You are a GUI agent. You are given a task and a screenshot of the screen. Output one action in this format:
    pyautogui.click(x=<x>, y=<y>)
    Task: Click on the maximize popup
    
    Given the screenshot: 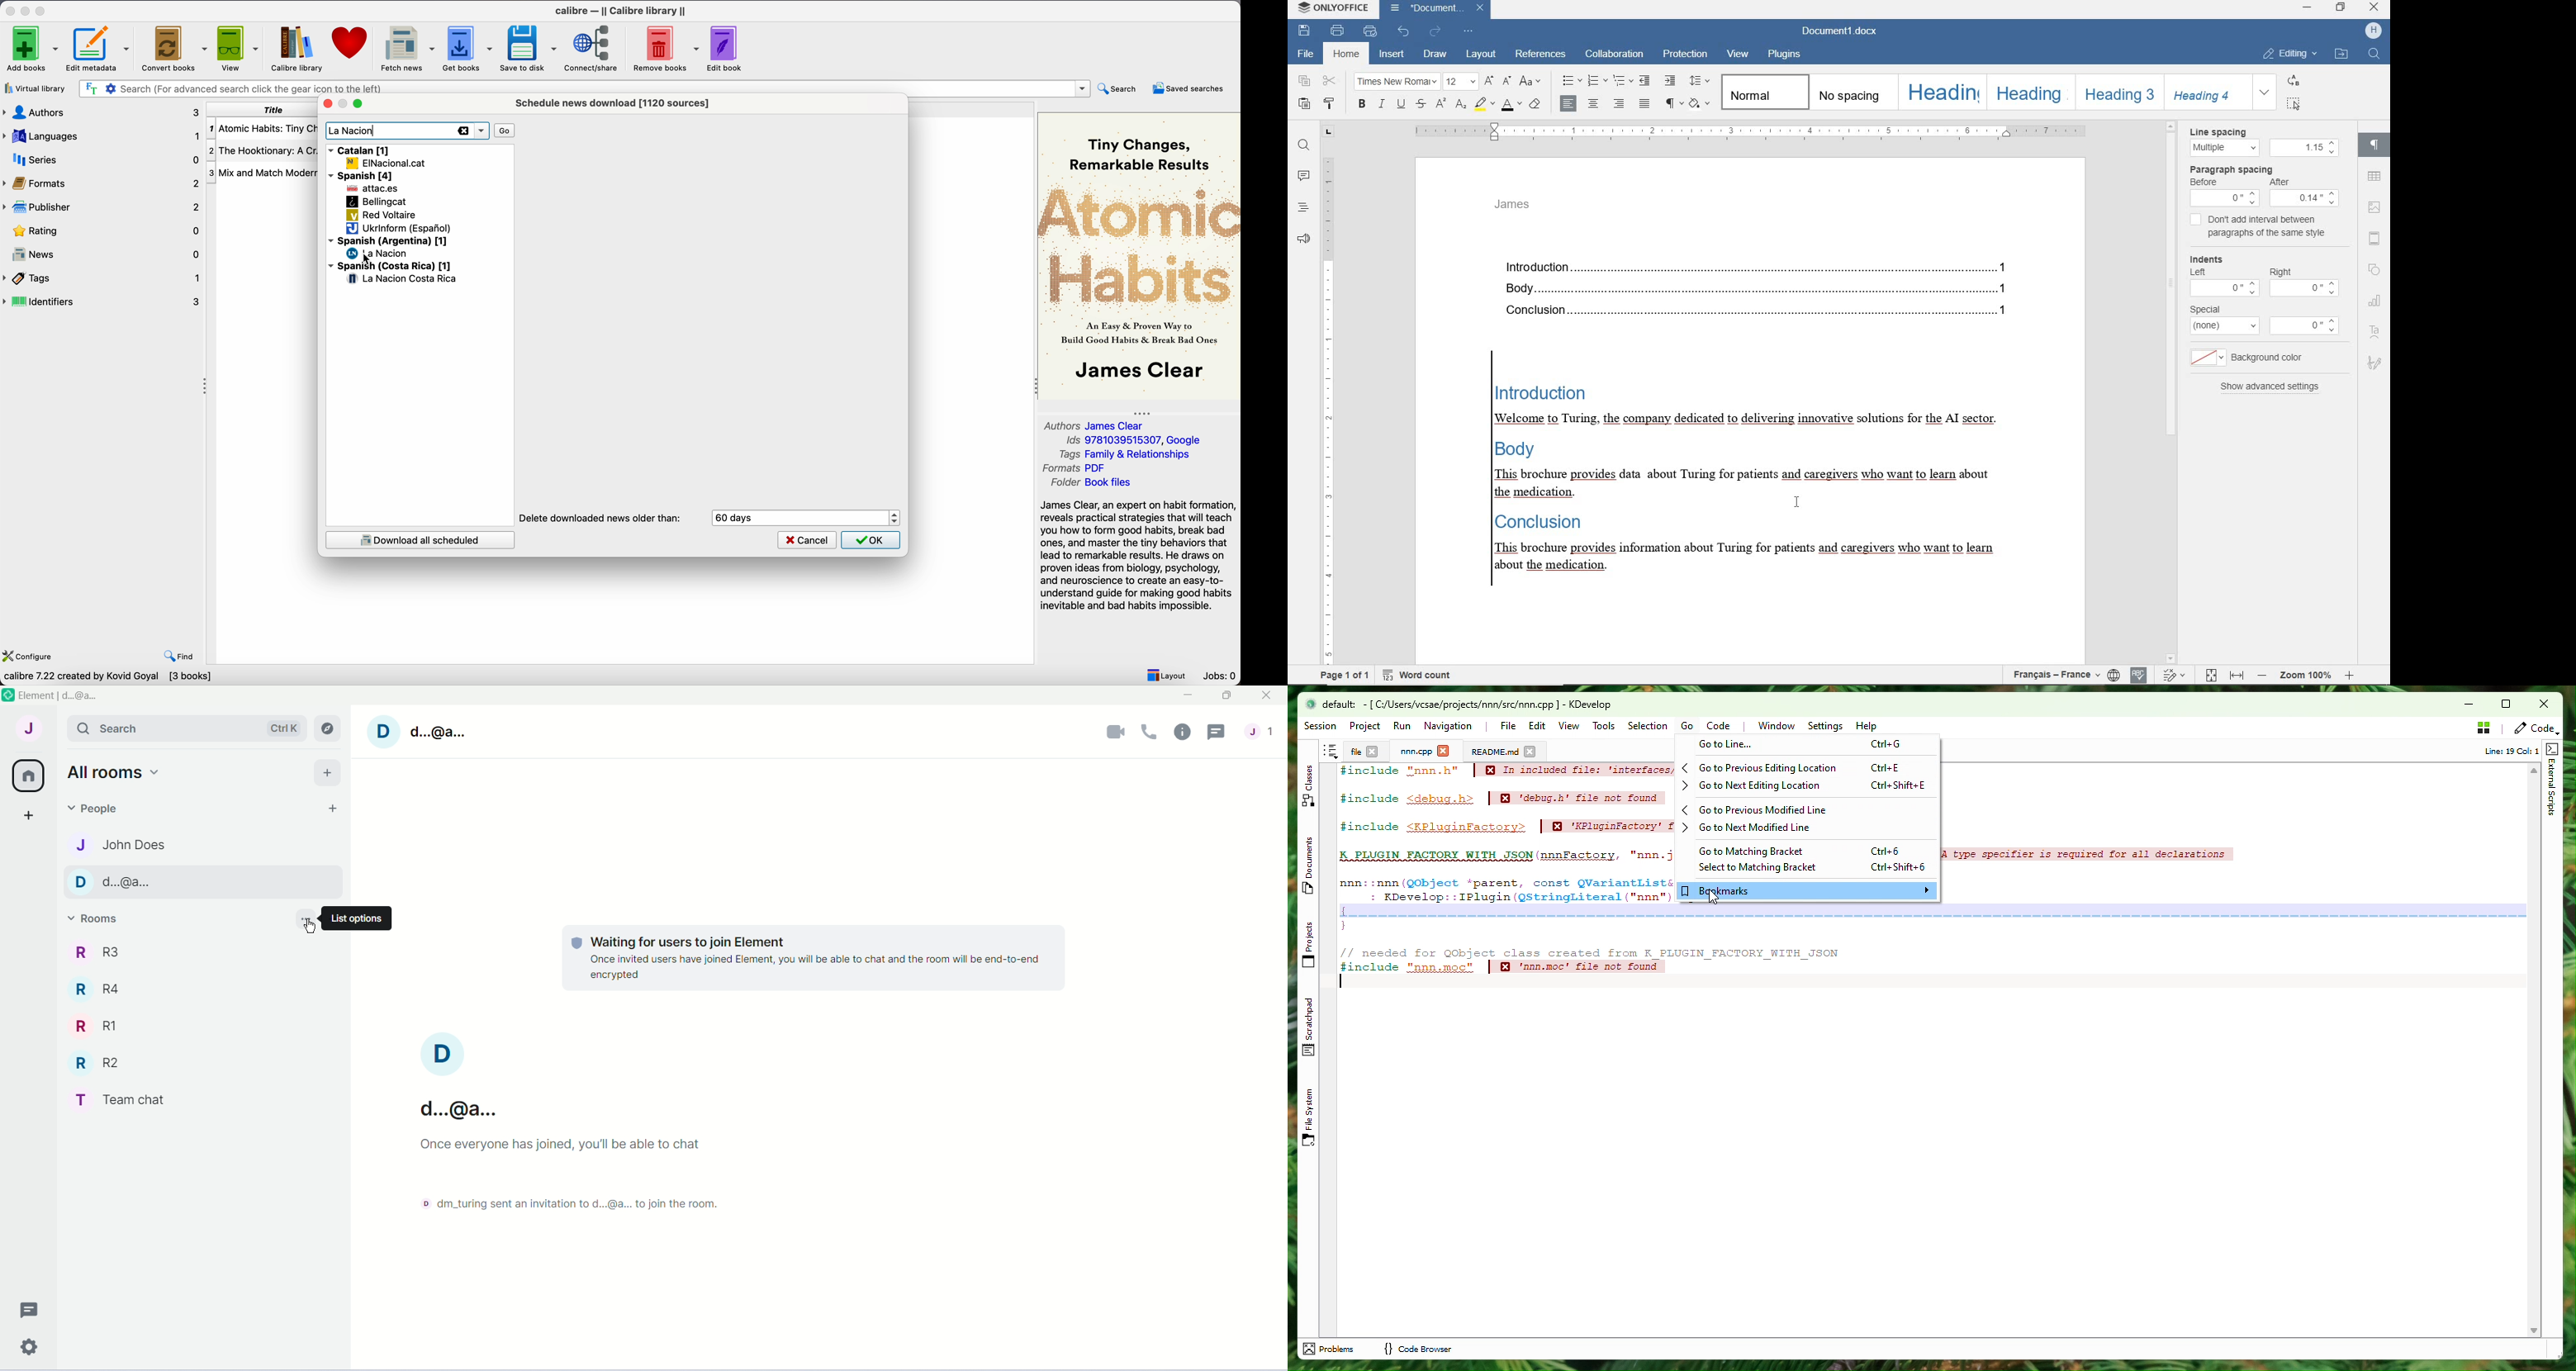 What is the action you would take?
    pyautogui.click(x=358, y=104)
    